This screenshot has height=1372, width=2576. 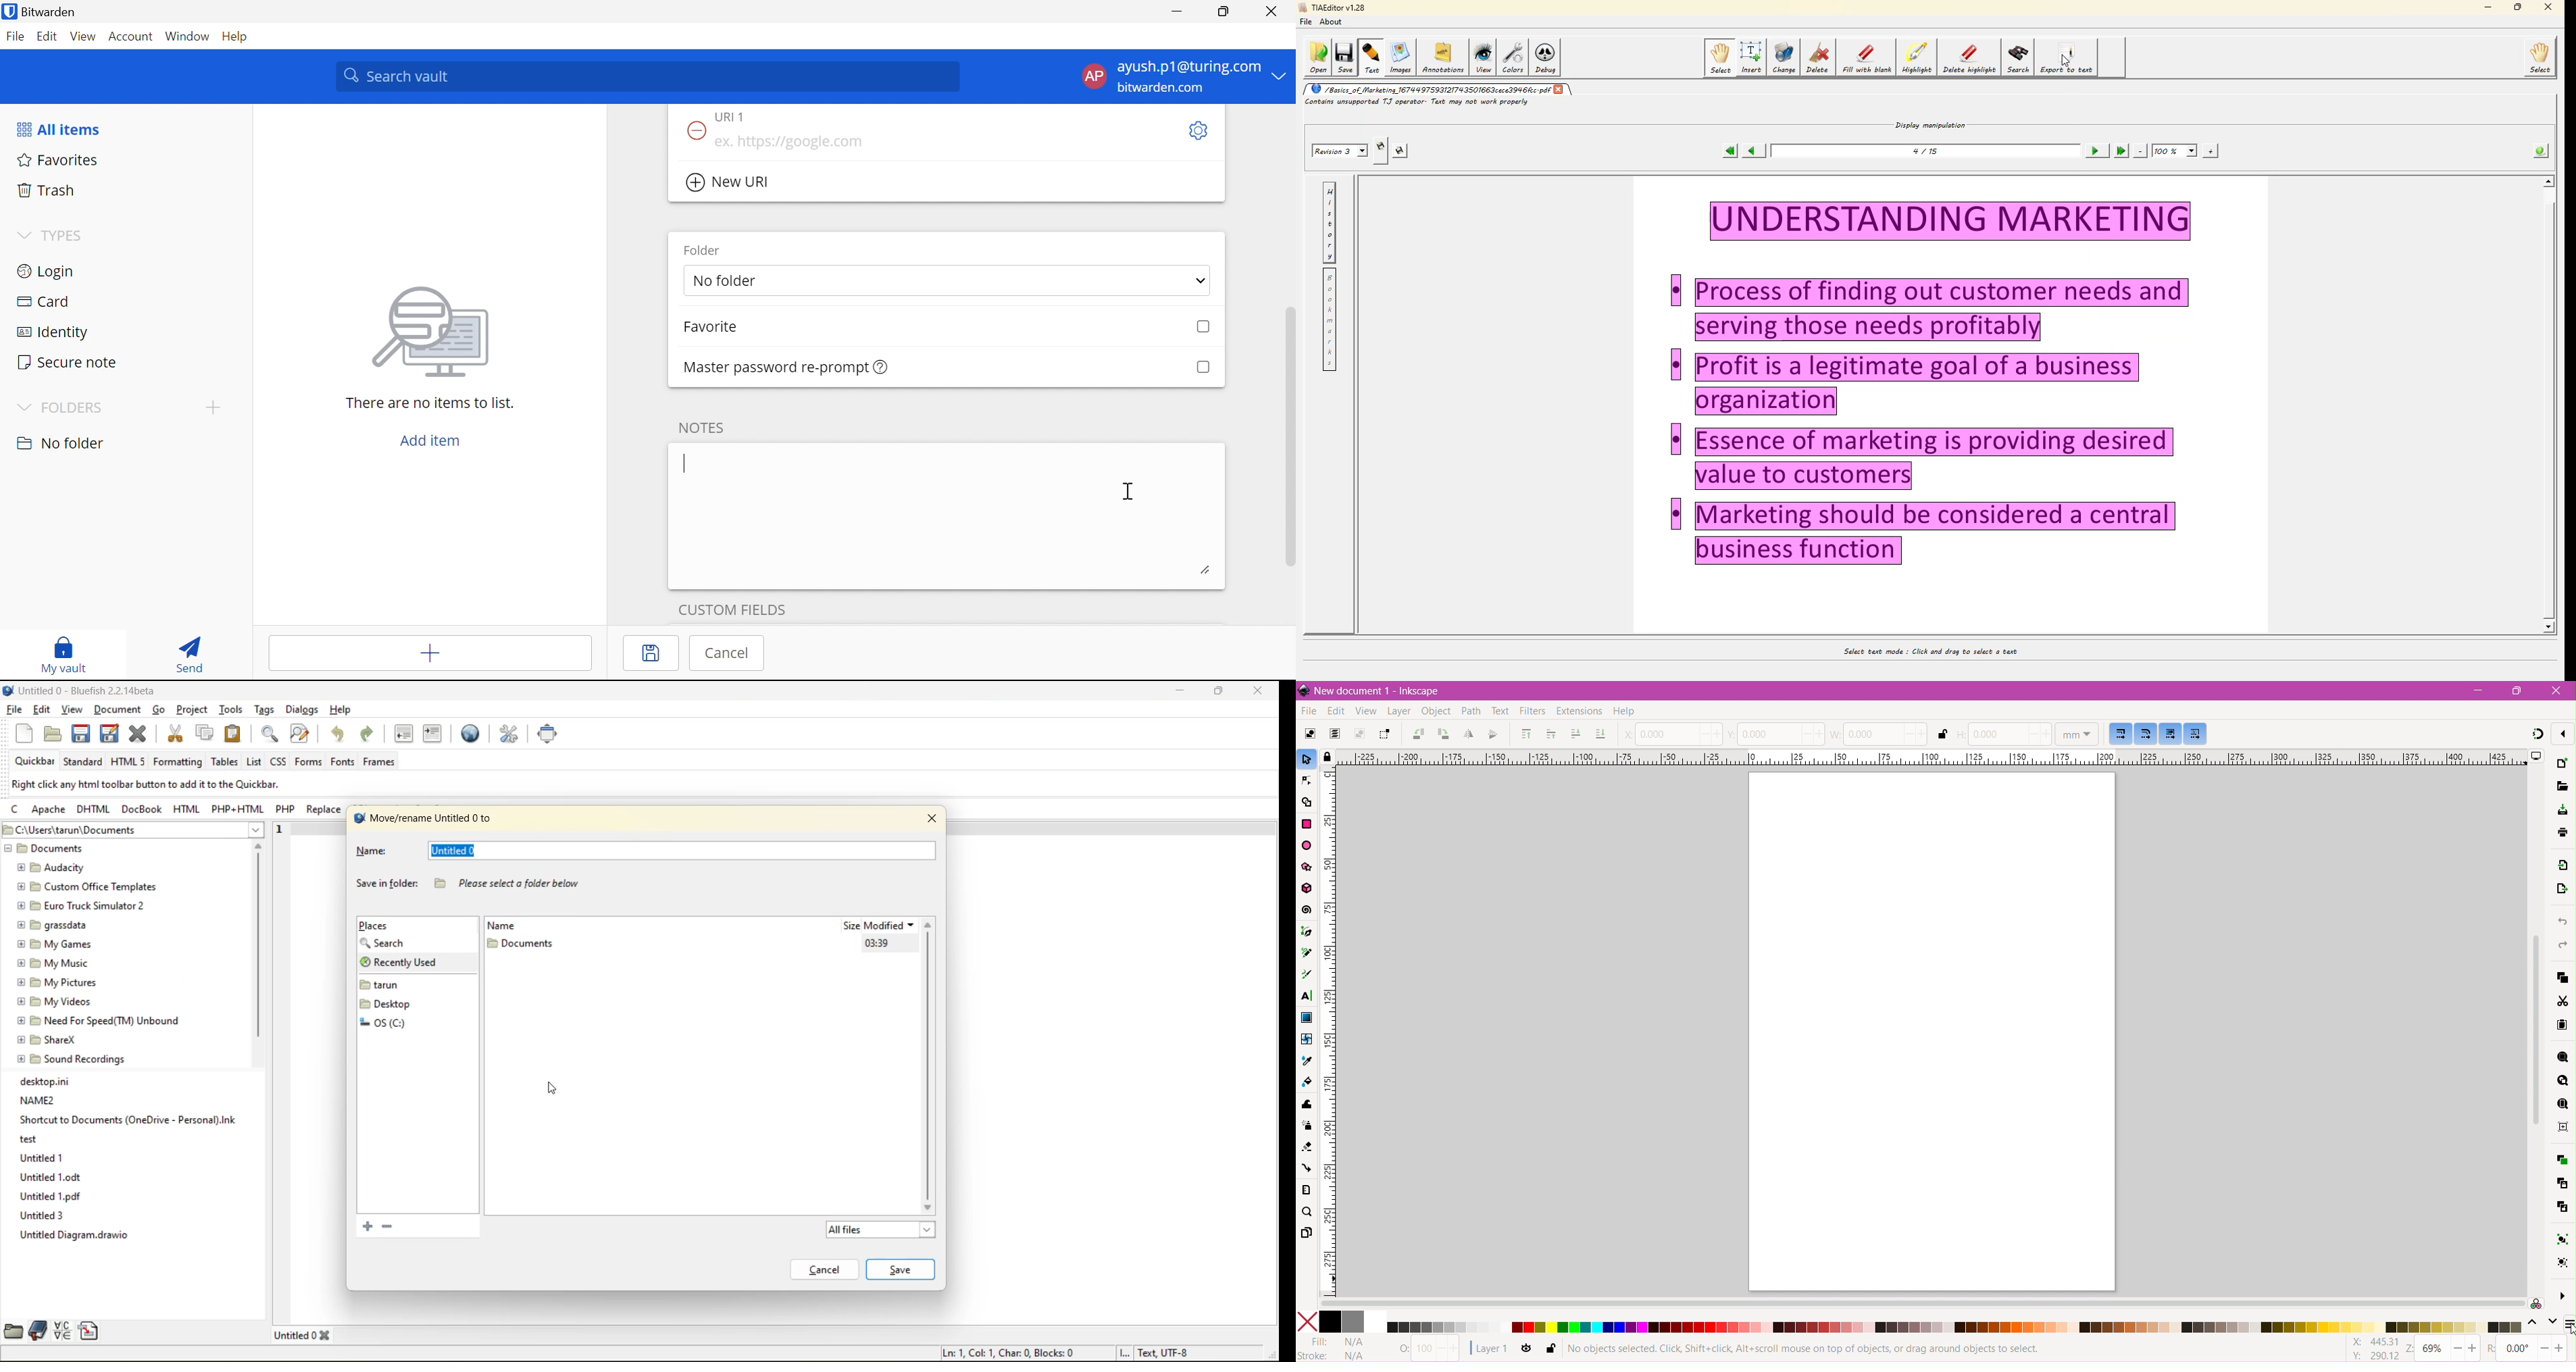 What do you see at coordinates (16, 737) in the screenshot?
I see `new` at bounding box center [16, 737].